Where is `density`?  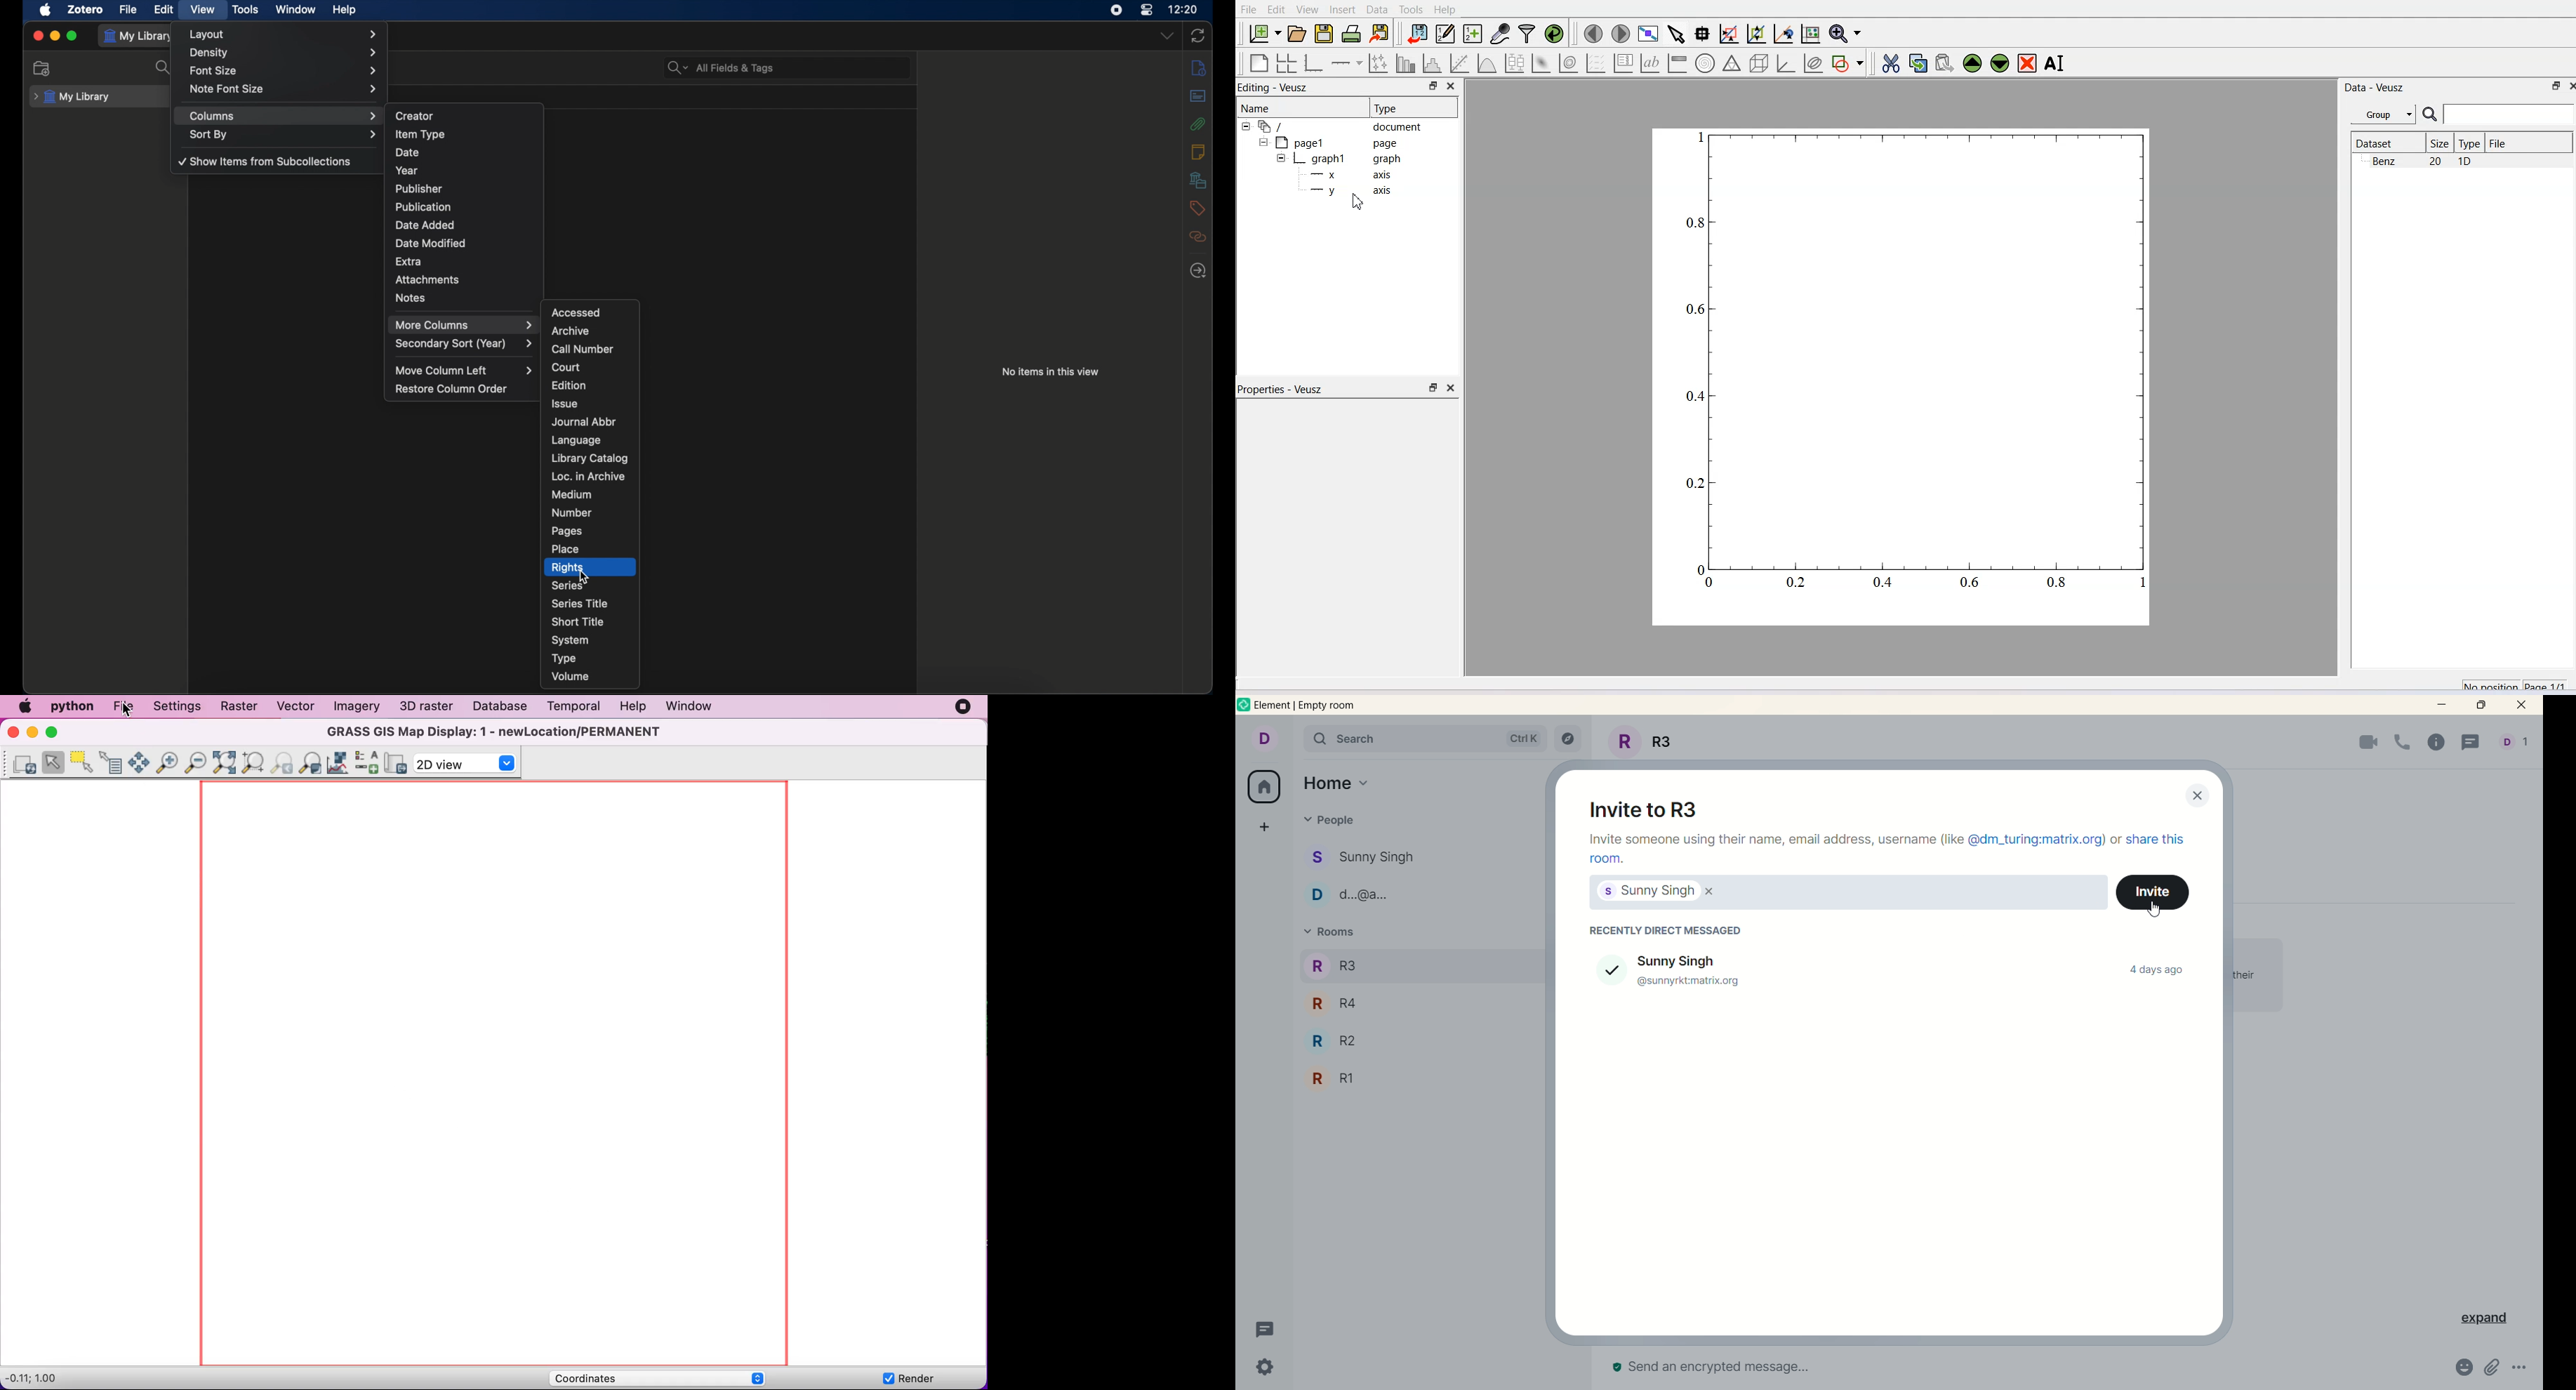 density is located at coordinates (284, 53).